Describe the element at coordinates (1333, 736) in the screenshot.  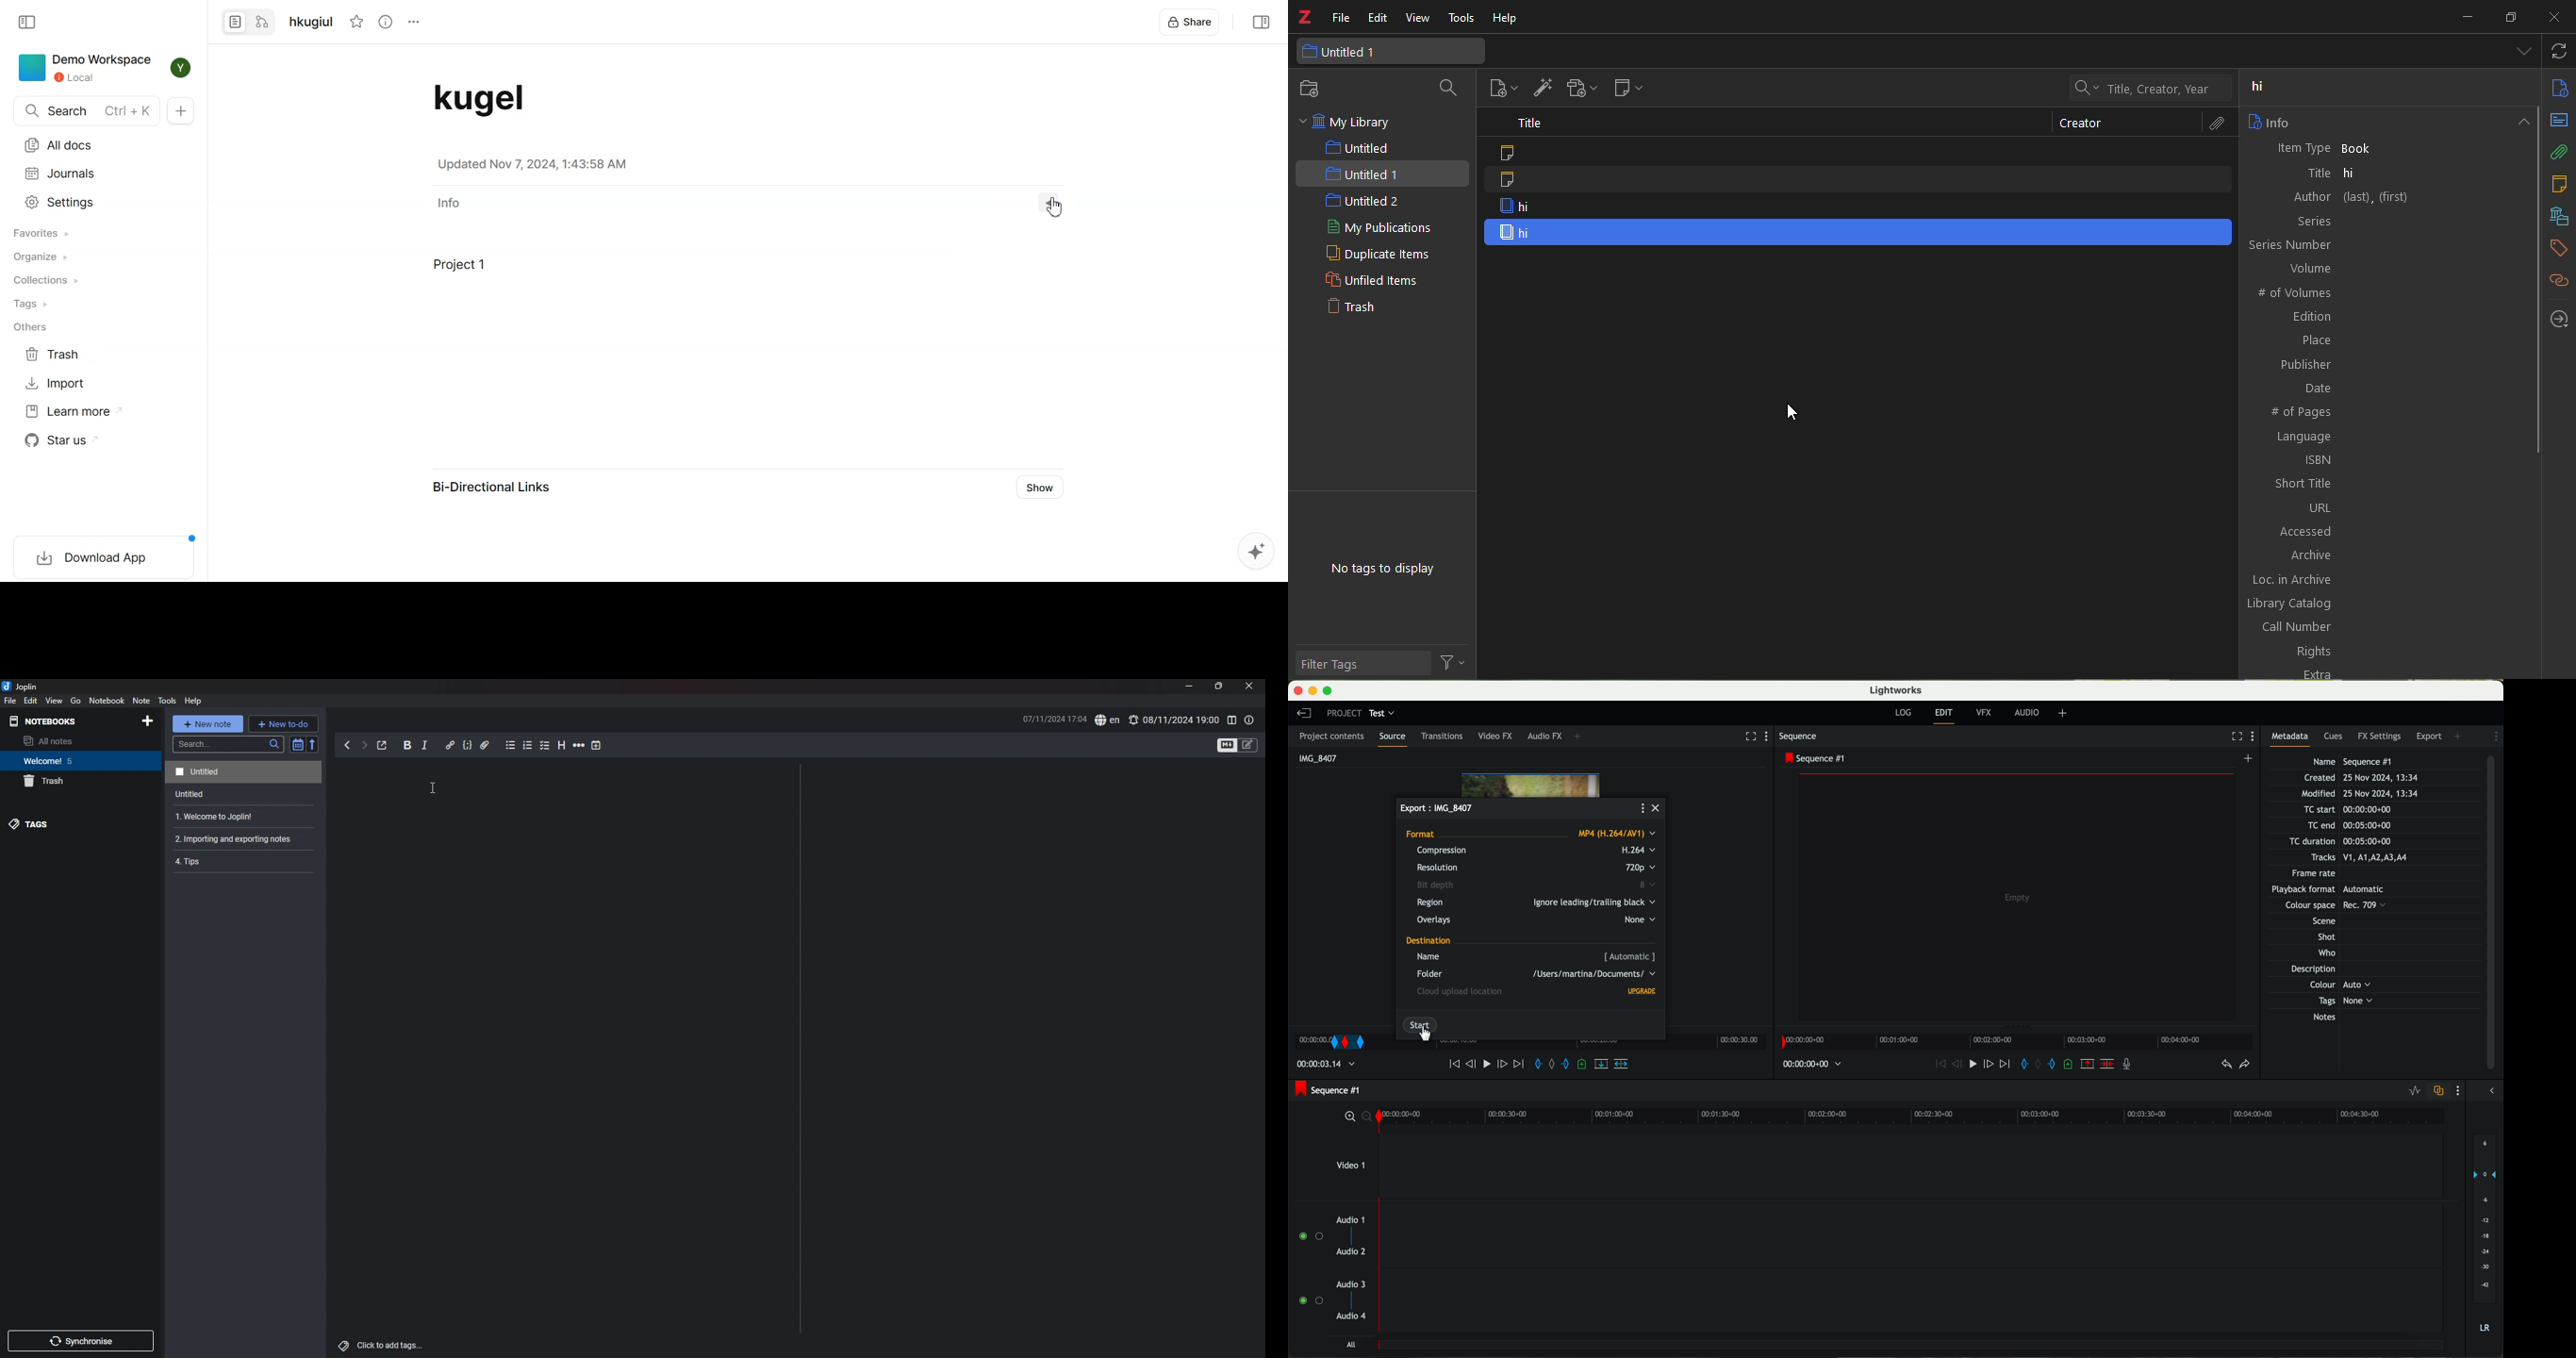
I see `project contents` at that location.